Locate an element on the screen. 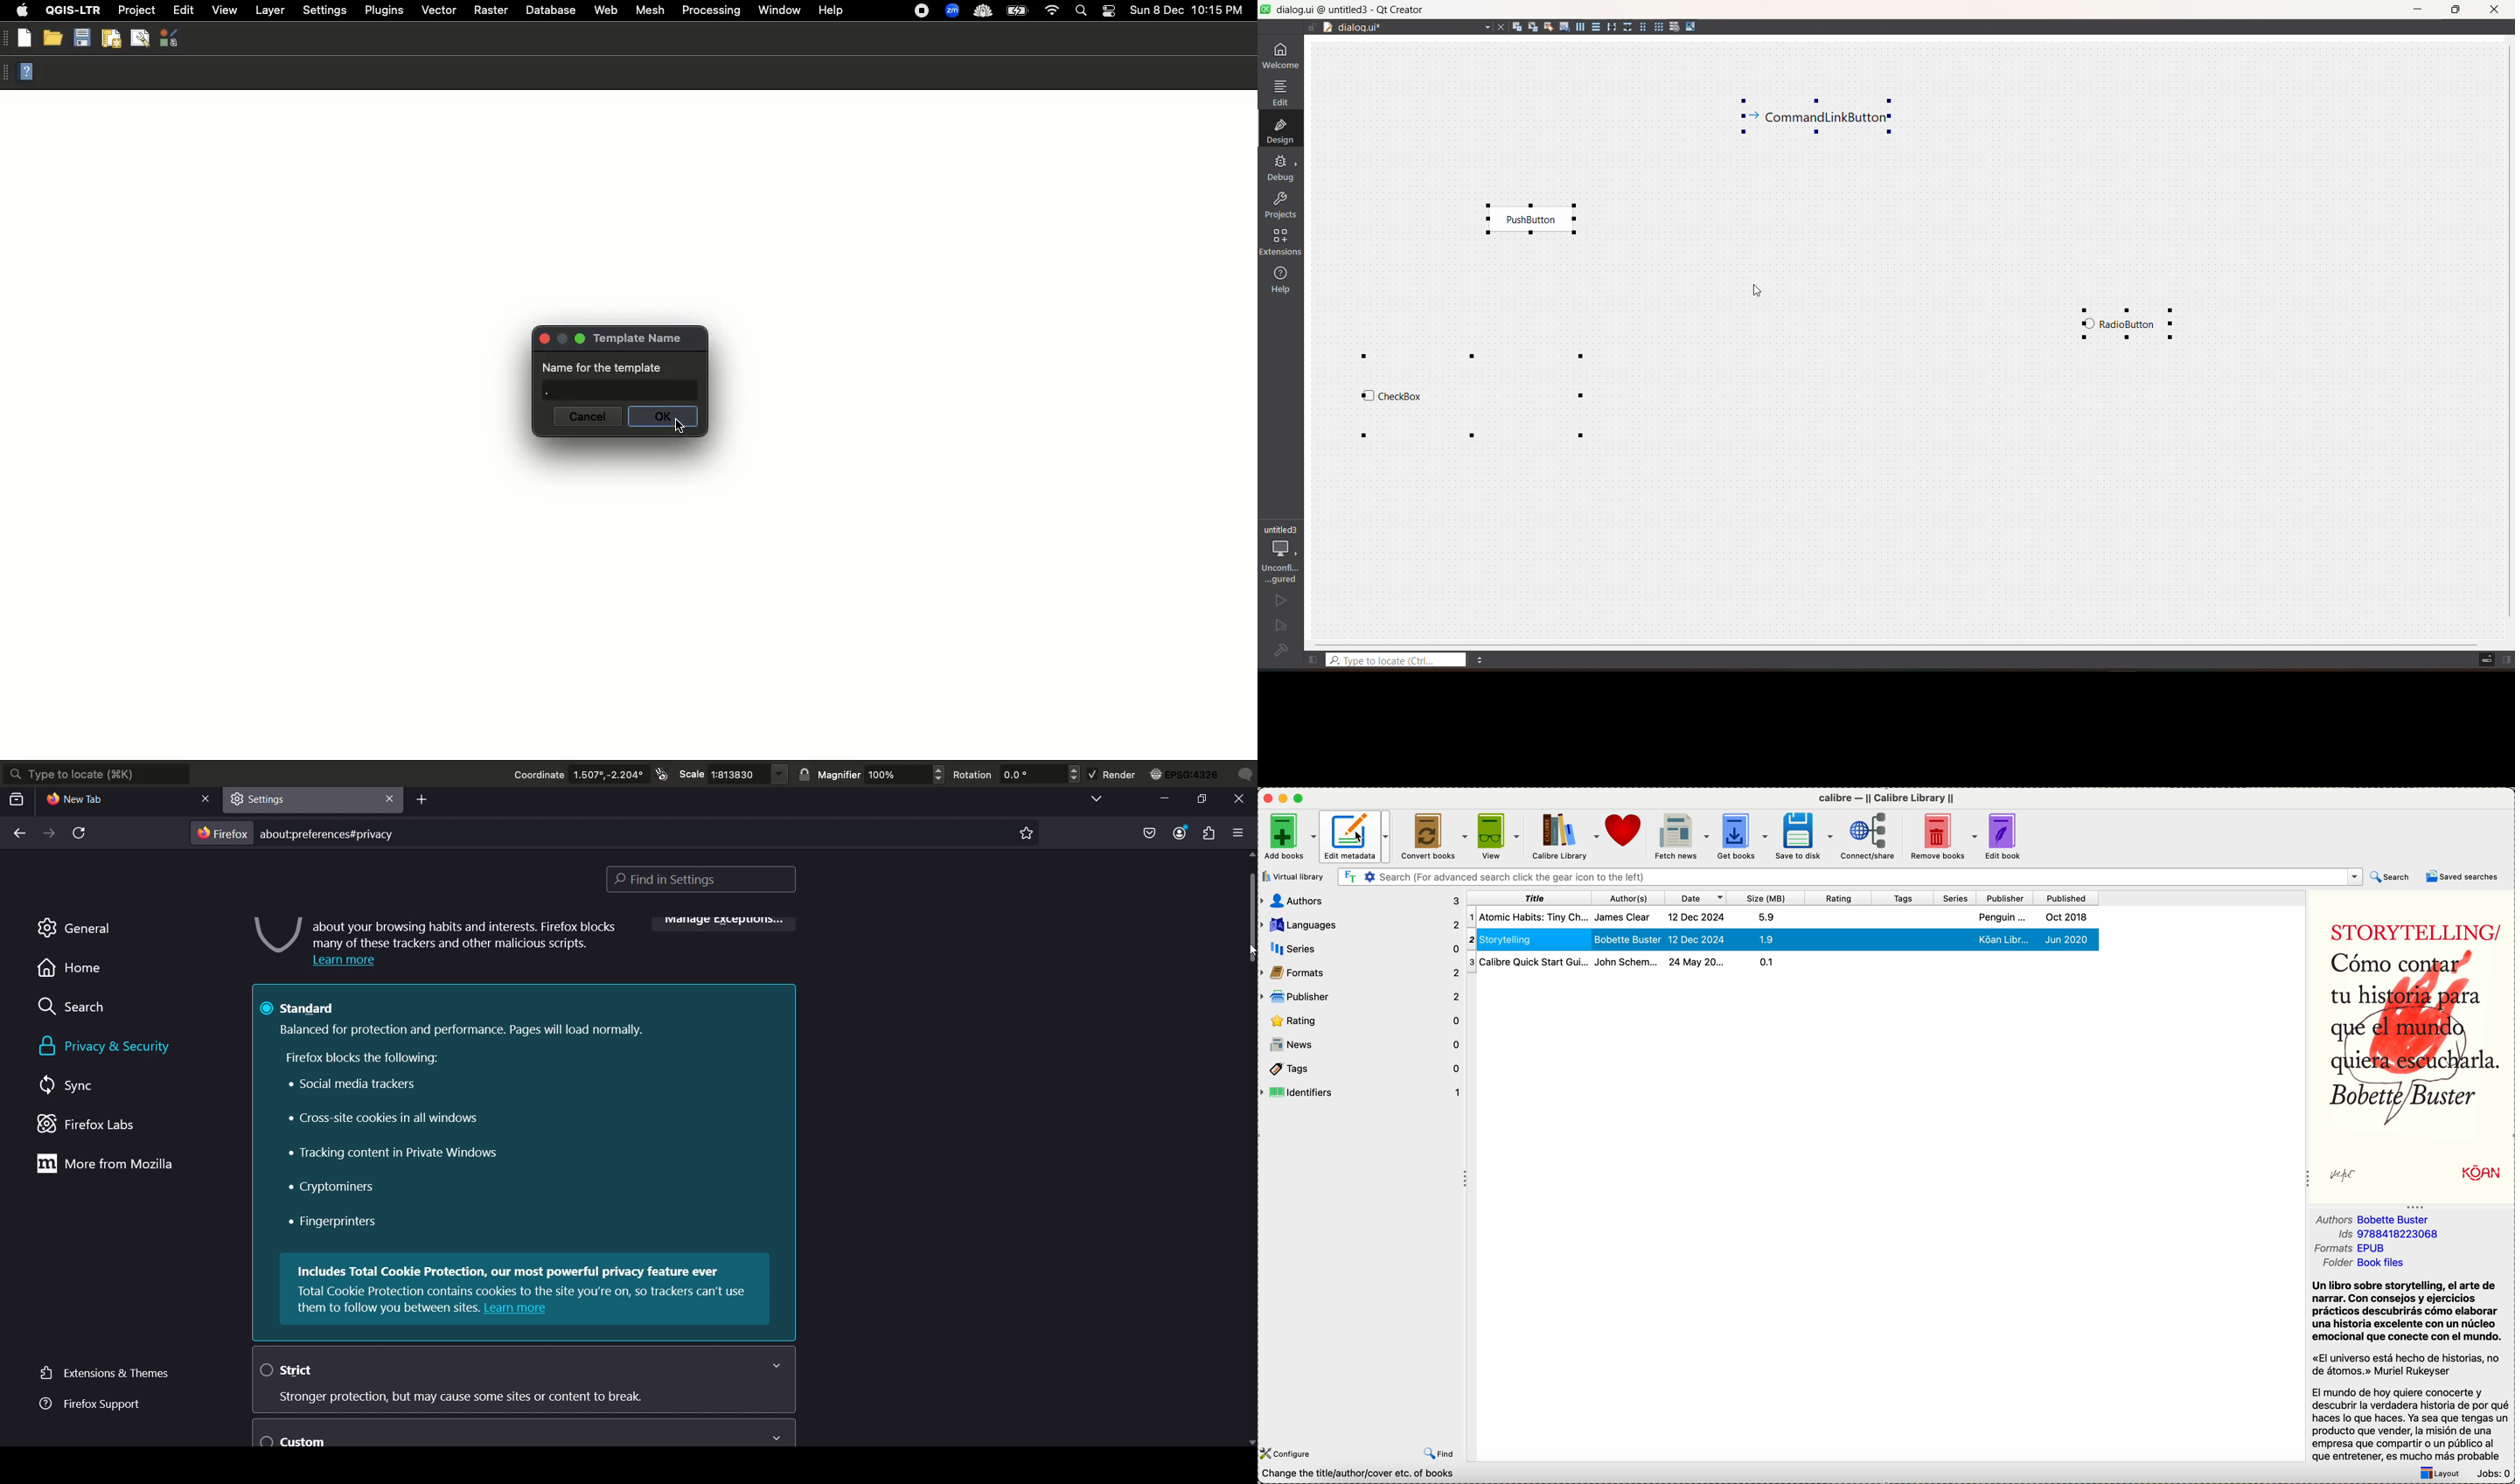 The width and height of the screenshot is (2520, 1484). icon is located at coordinates (661, 774).